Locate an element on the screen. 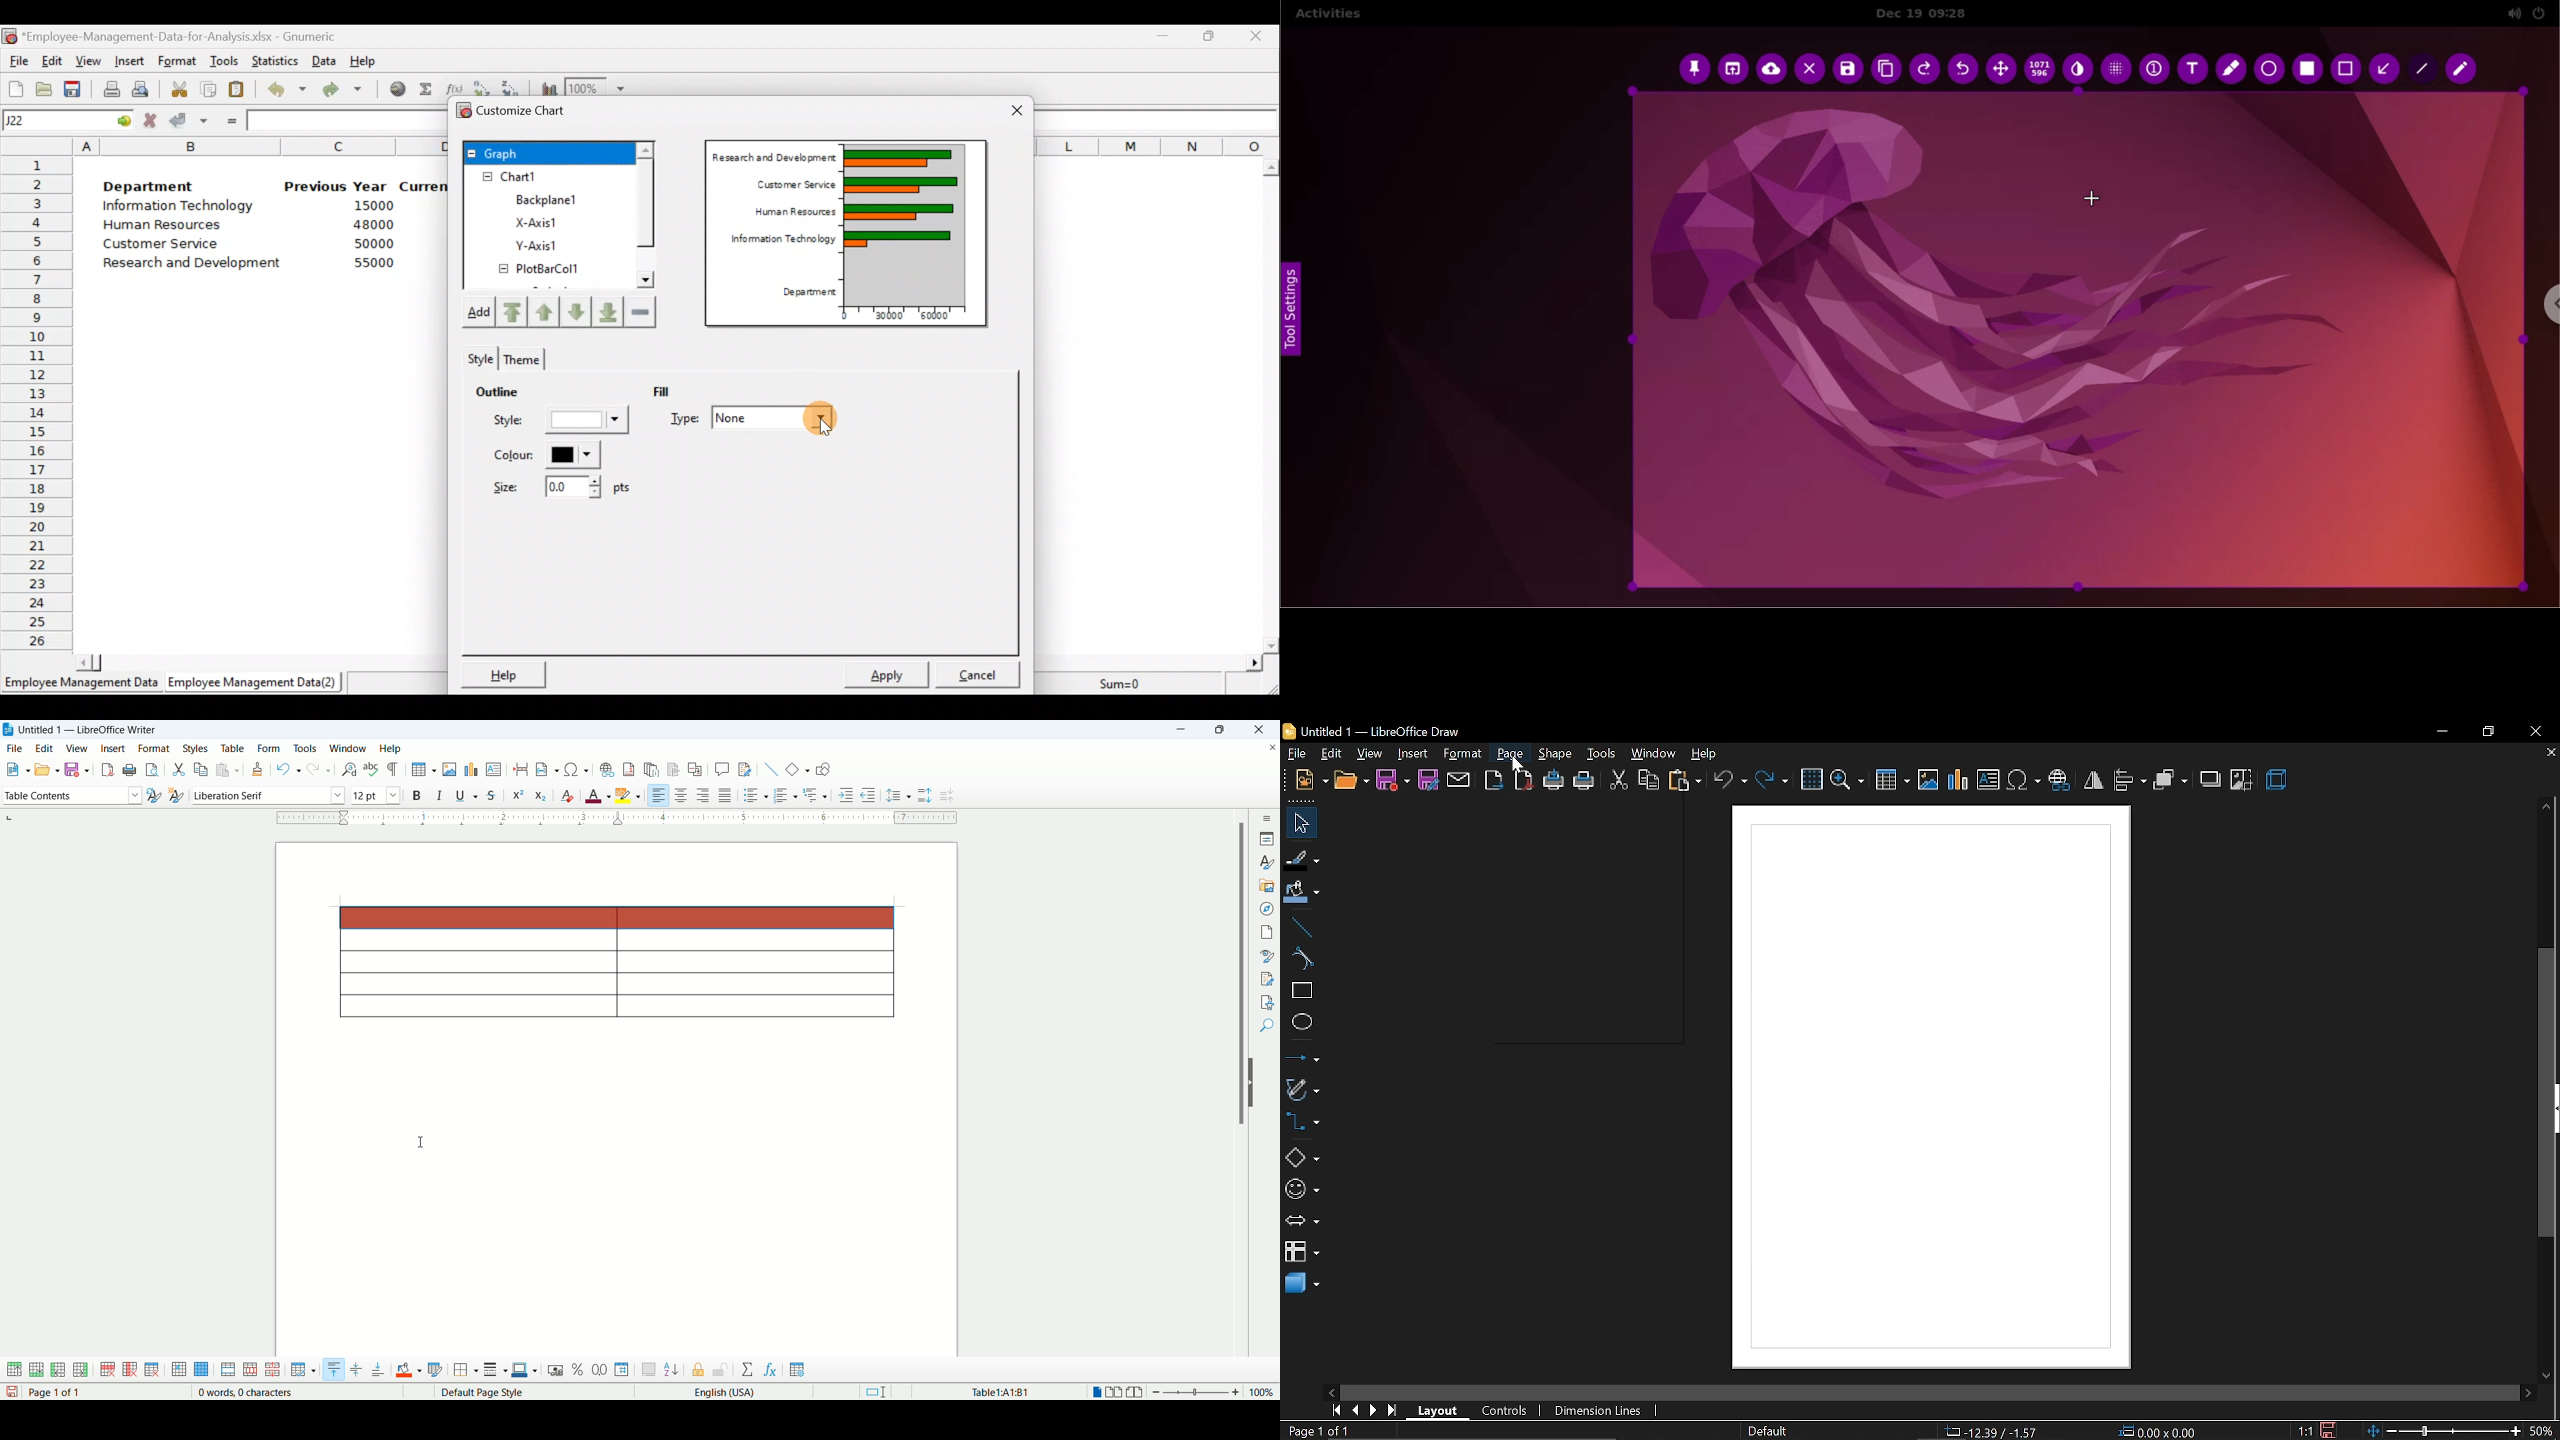 The height and width of the screenshot is (1456, 2576). border is located at coordinates (617, 819).